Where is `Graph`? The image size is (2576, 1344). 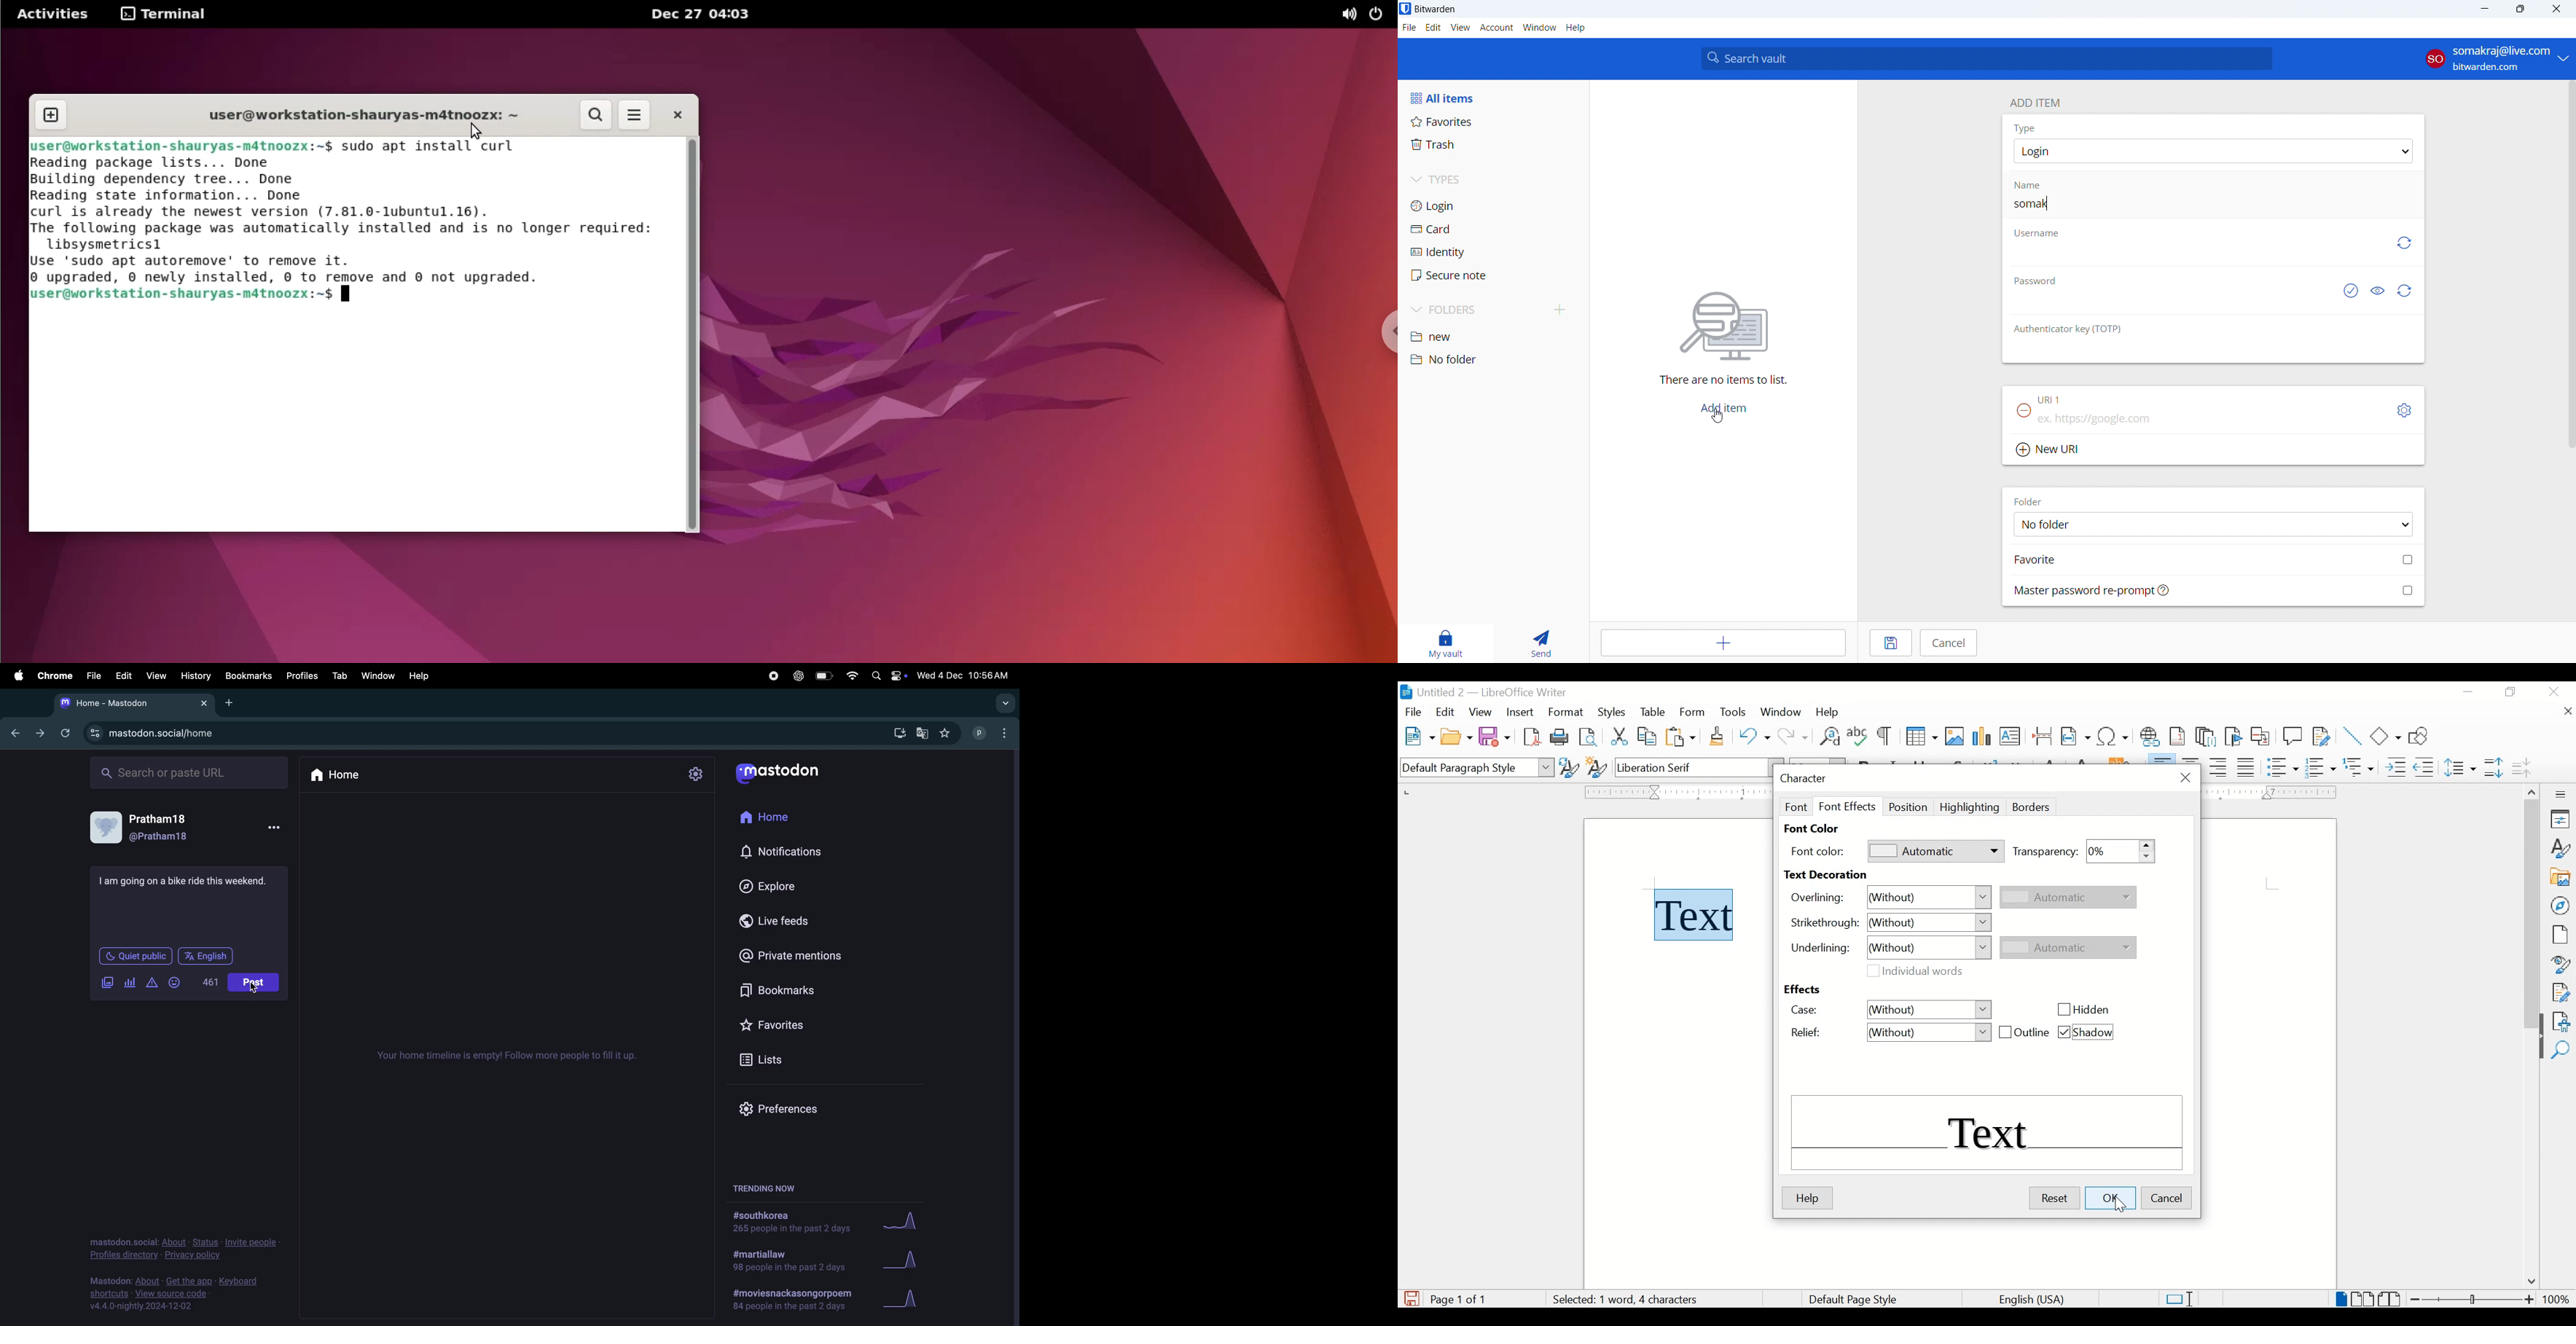
Graph is located at coordinates (910, 1300).